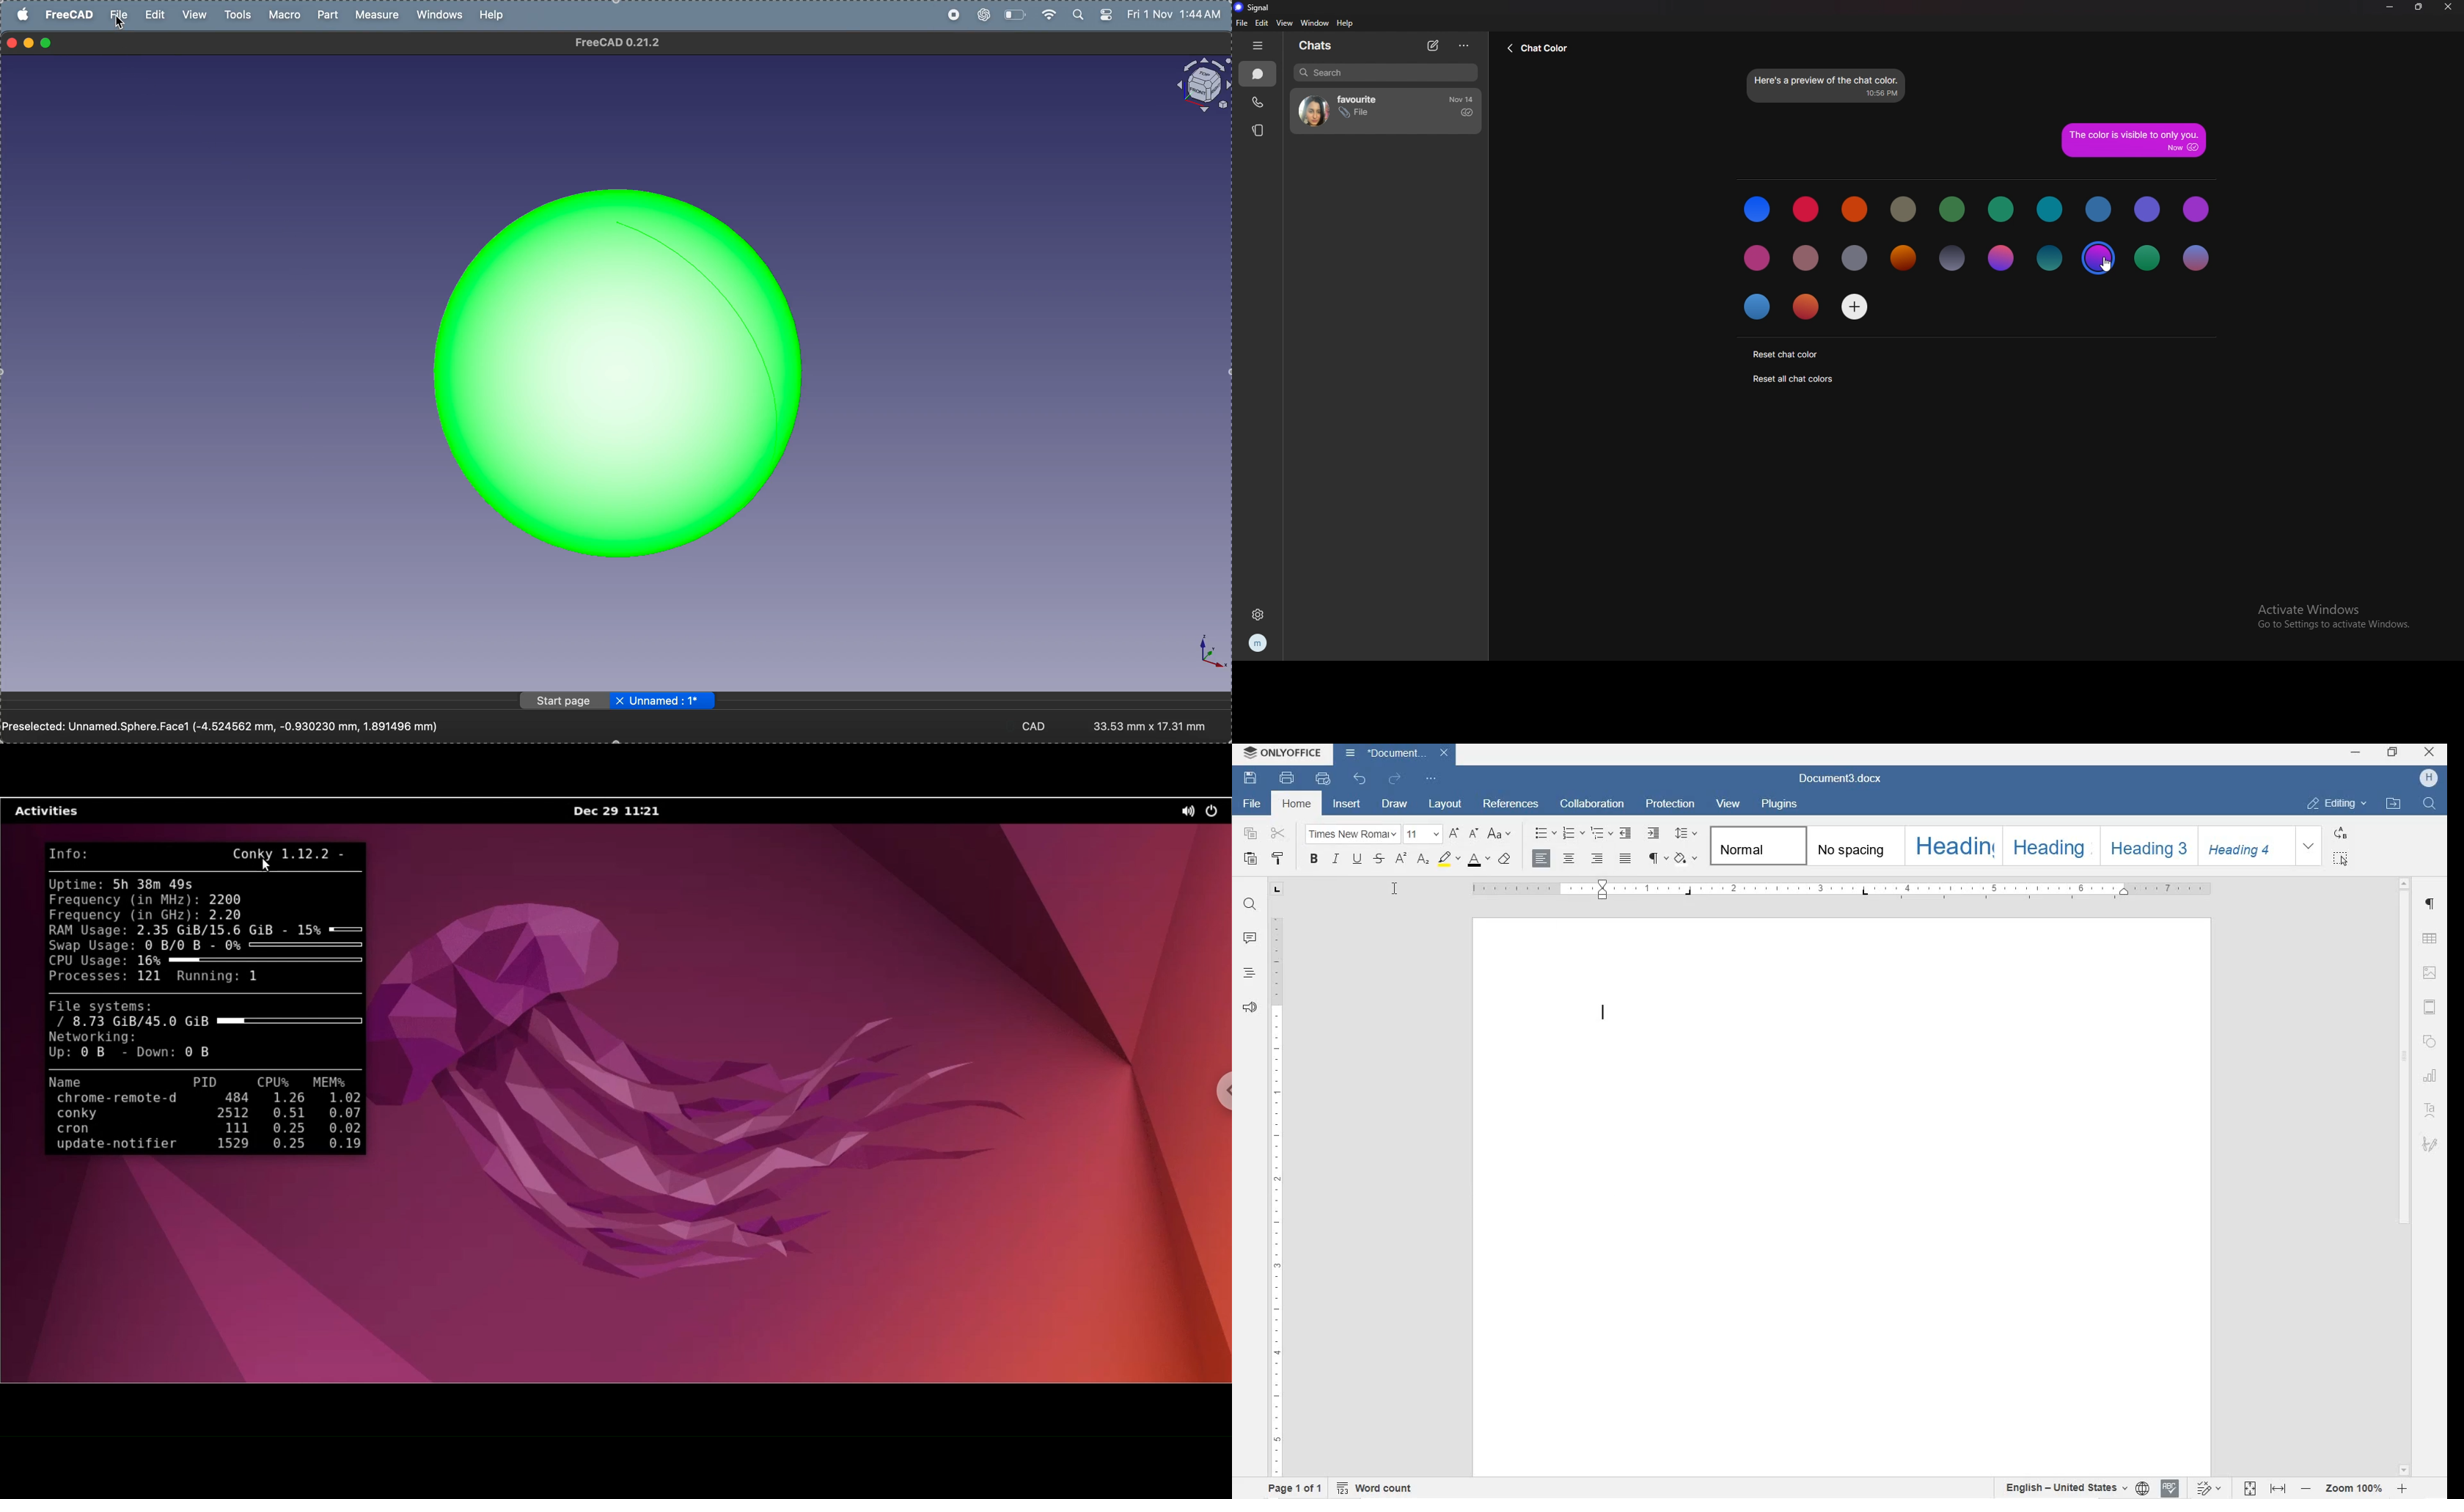 Image resolution: width=2464 pixels, height=1512 pixels. Describe the element at coordinates (2001, 210) in the screenshot. I see `color` at that location.